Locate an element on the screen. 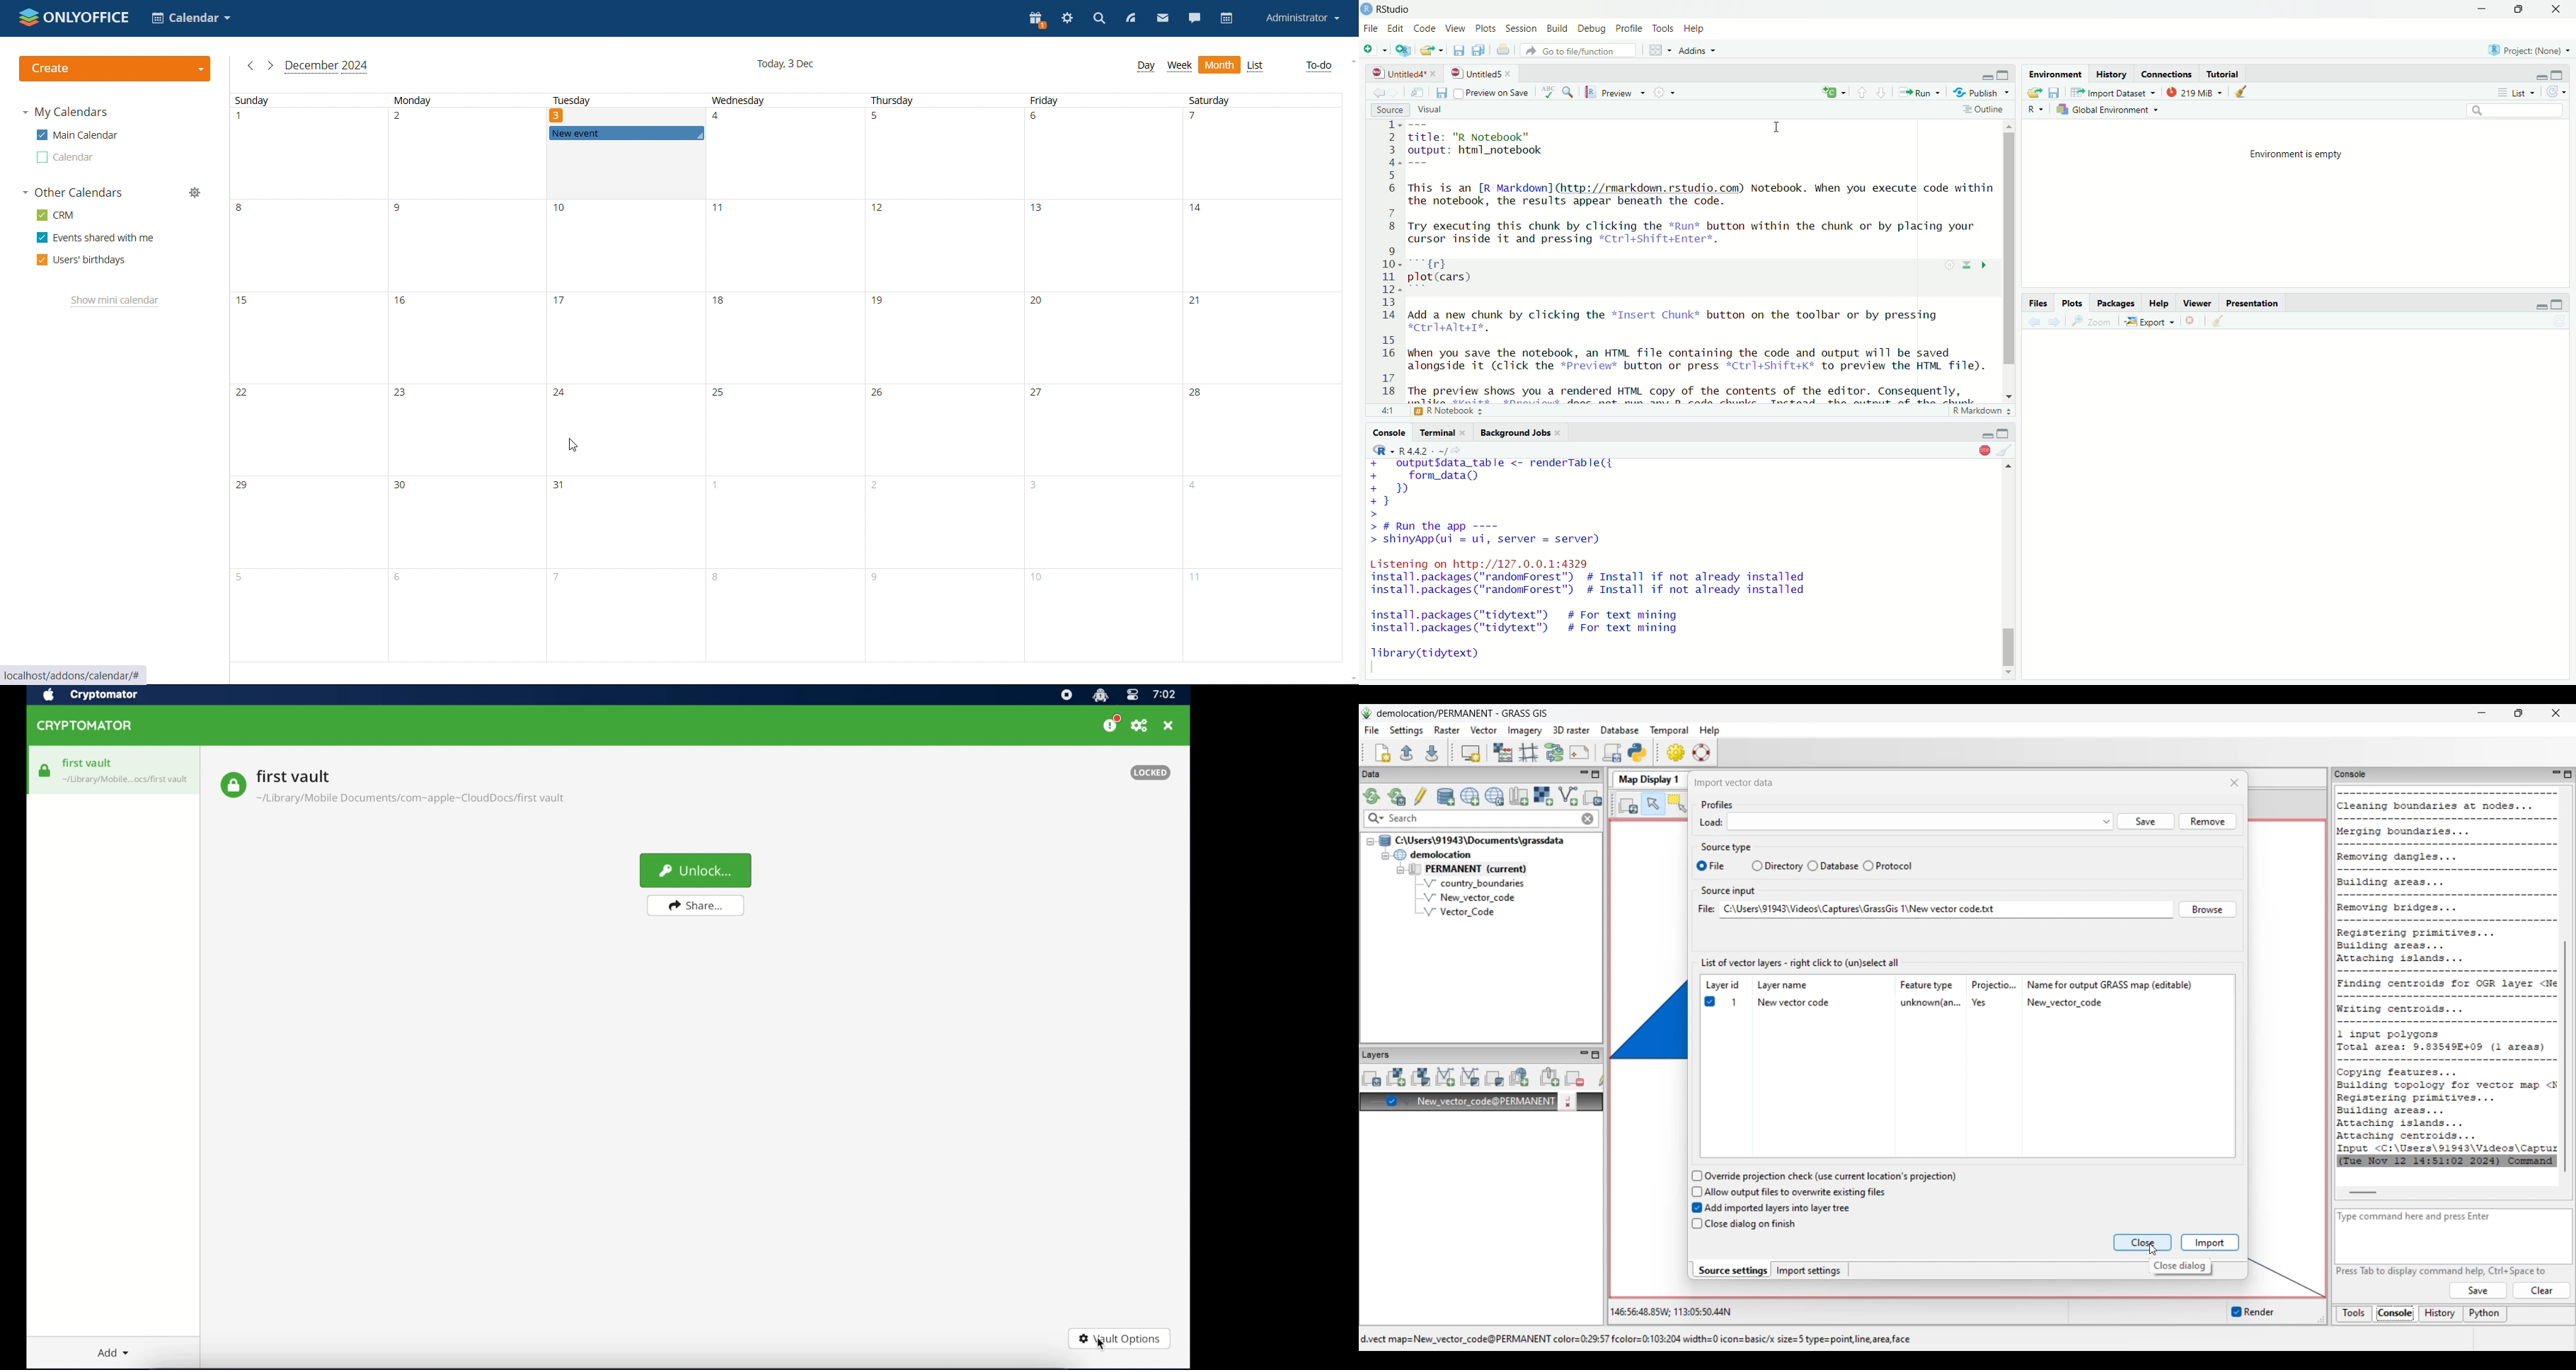  Minimize is located at coordinates (2542, 73).